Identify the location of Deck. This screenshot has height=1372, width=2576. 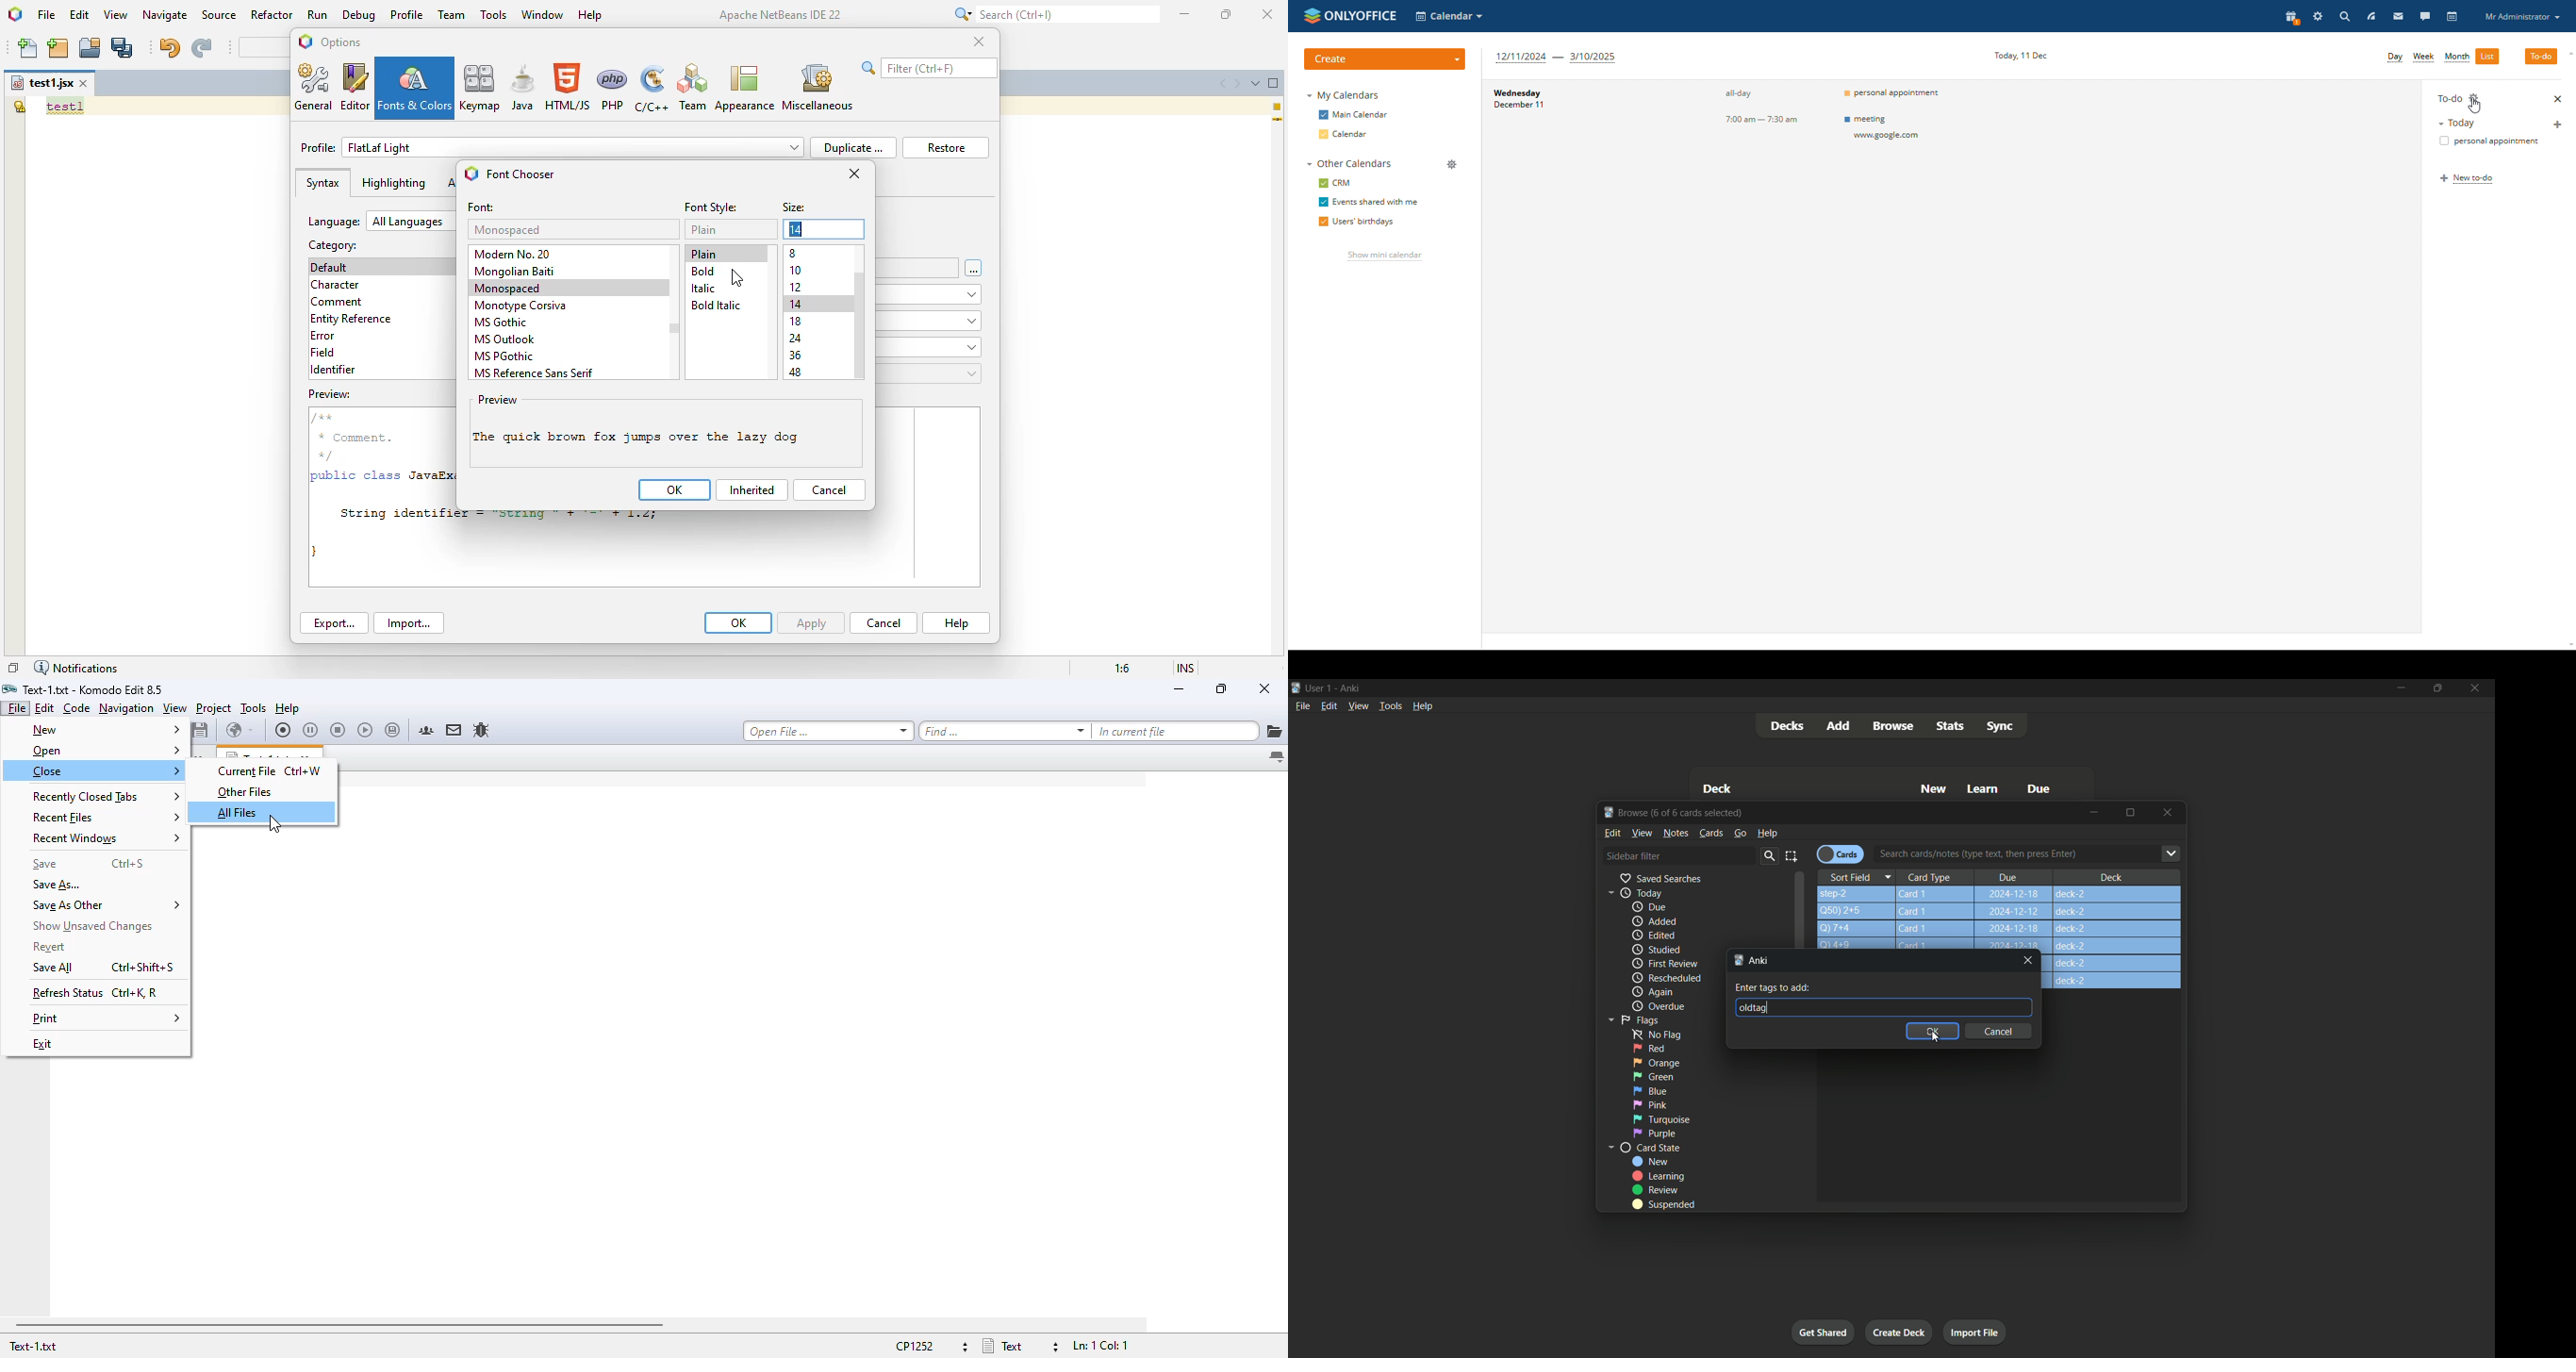
(1719, 788).